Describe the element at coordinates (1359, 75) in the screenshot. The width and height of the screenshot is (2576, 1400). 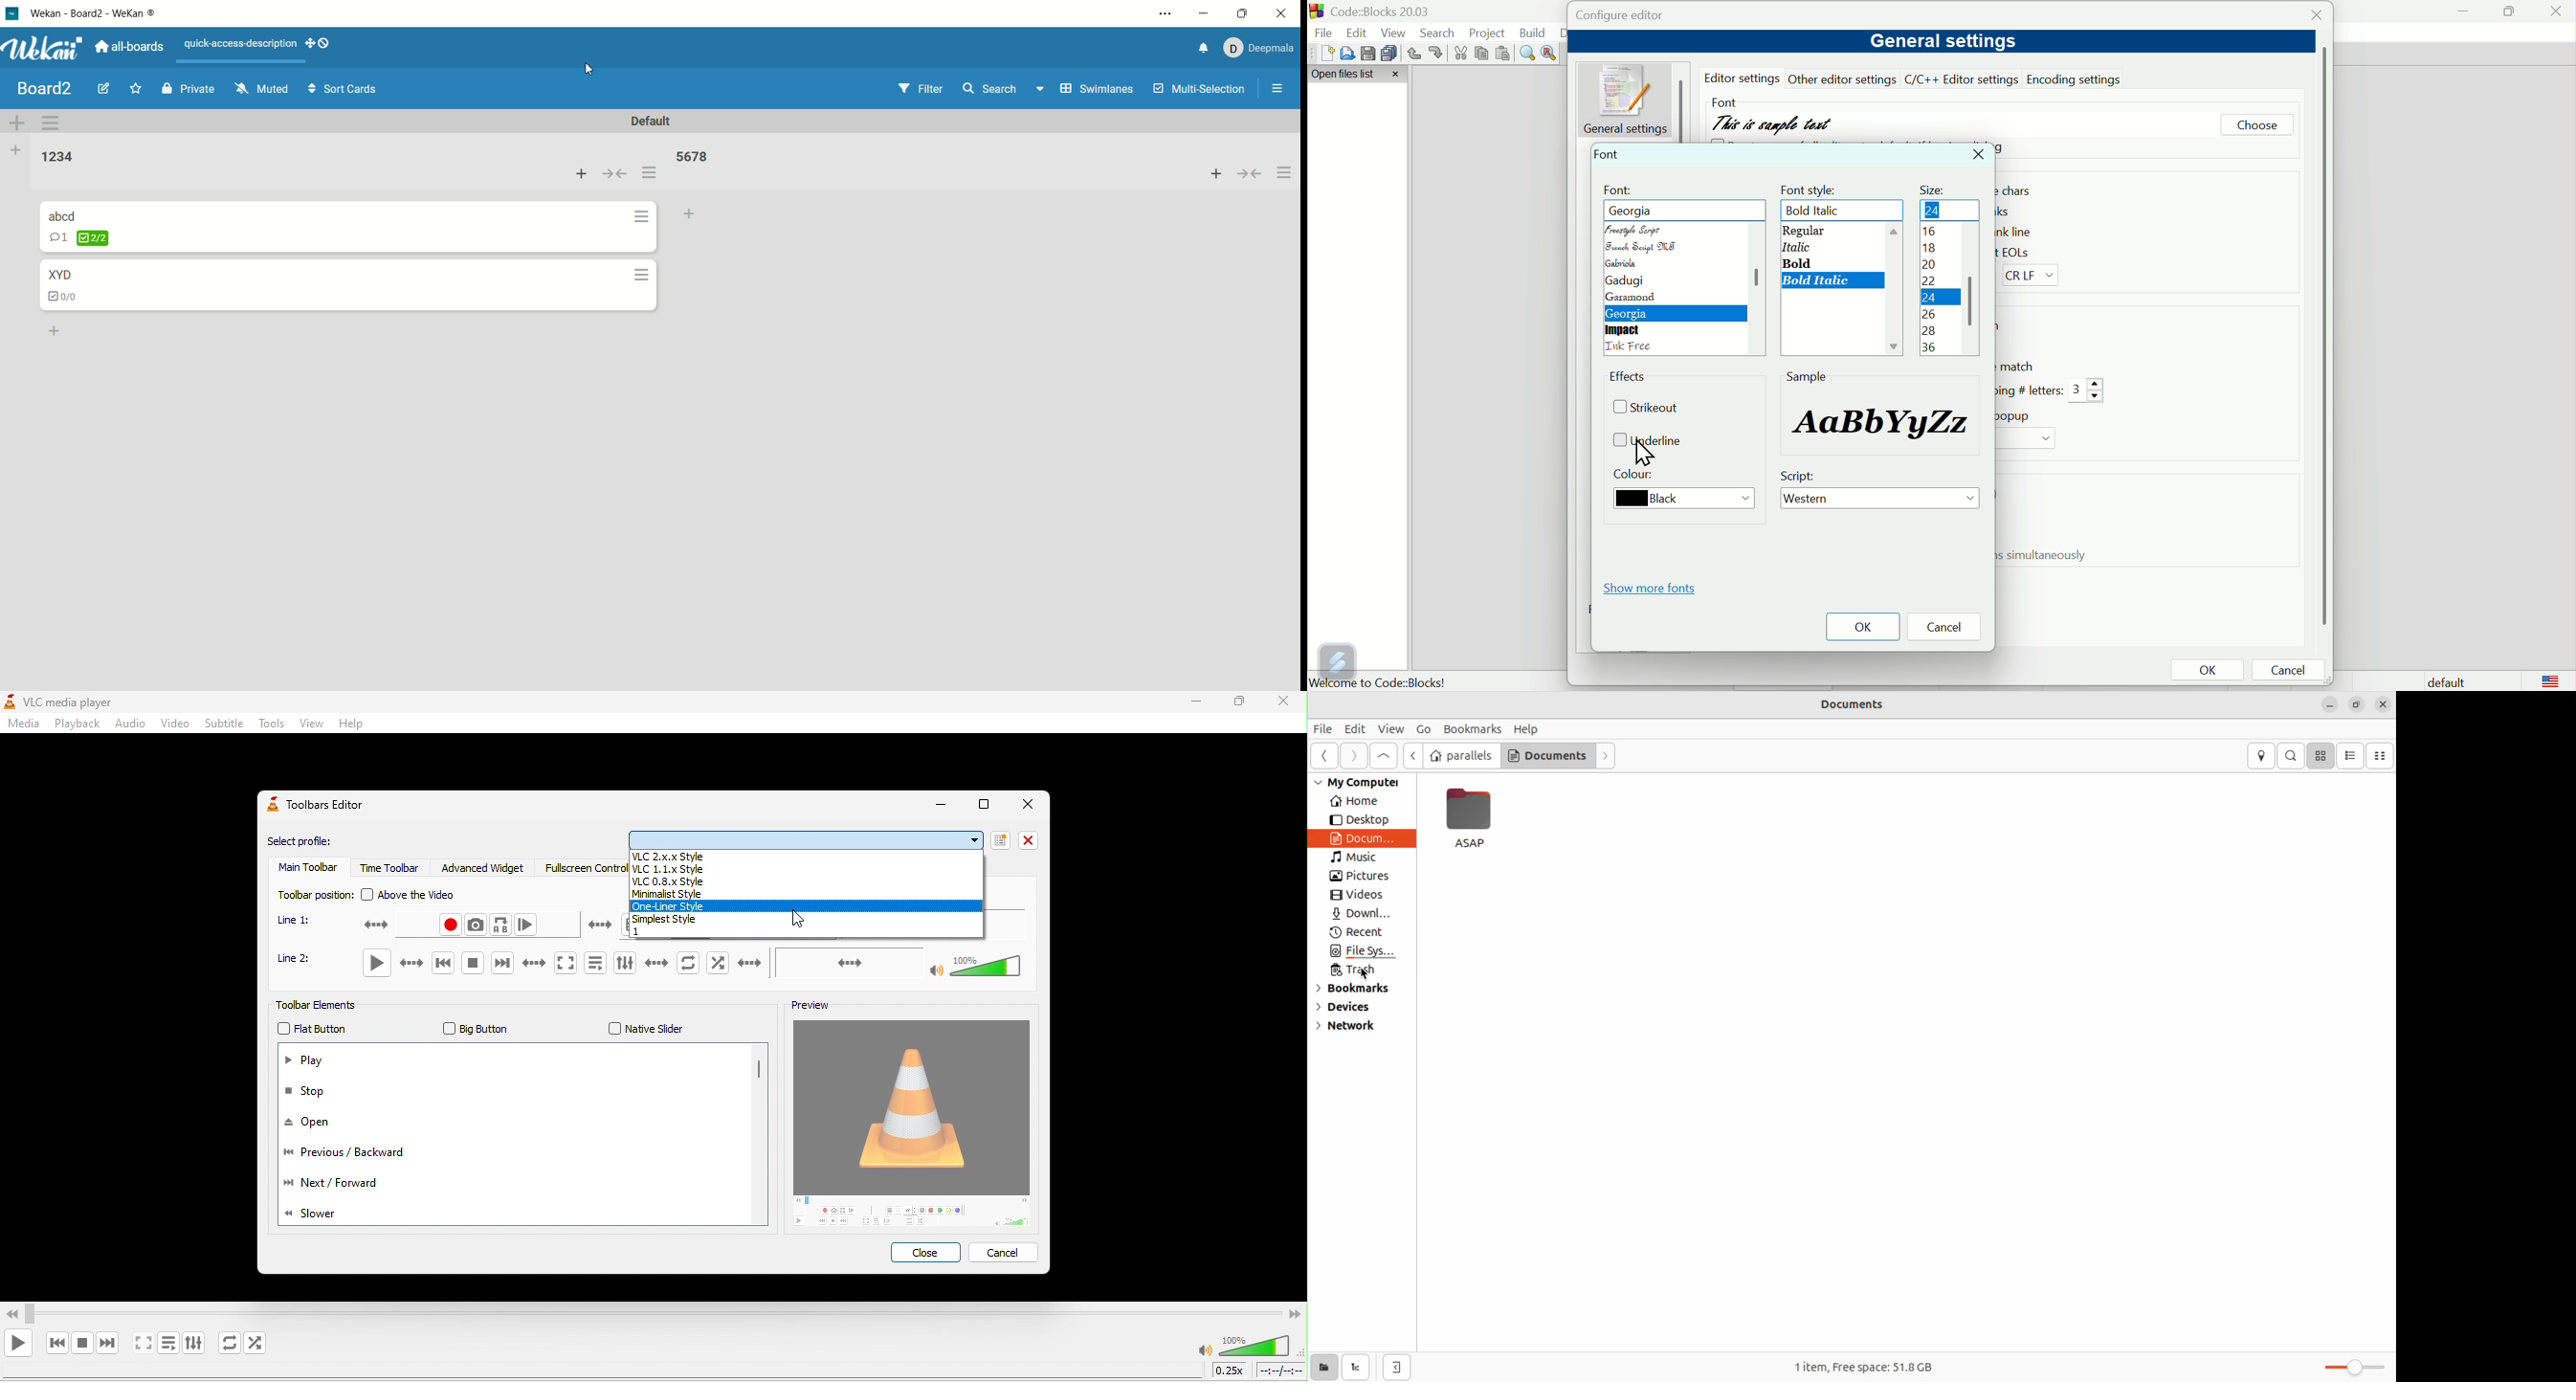
I see `Open file list` at that location.